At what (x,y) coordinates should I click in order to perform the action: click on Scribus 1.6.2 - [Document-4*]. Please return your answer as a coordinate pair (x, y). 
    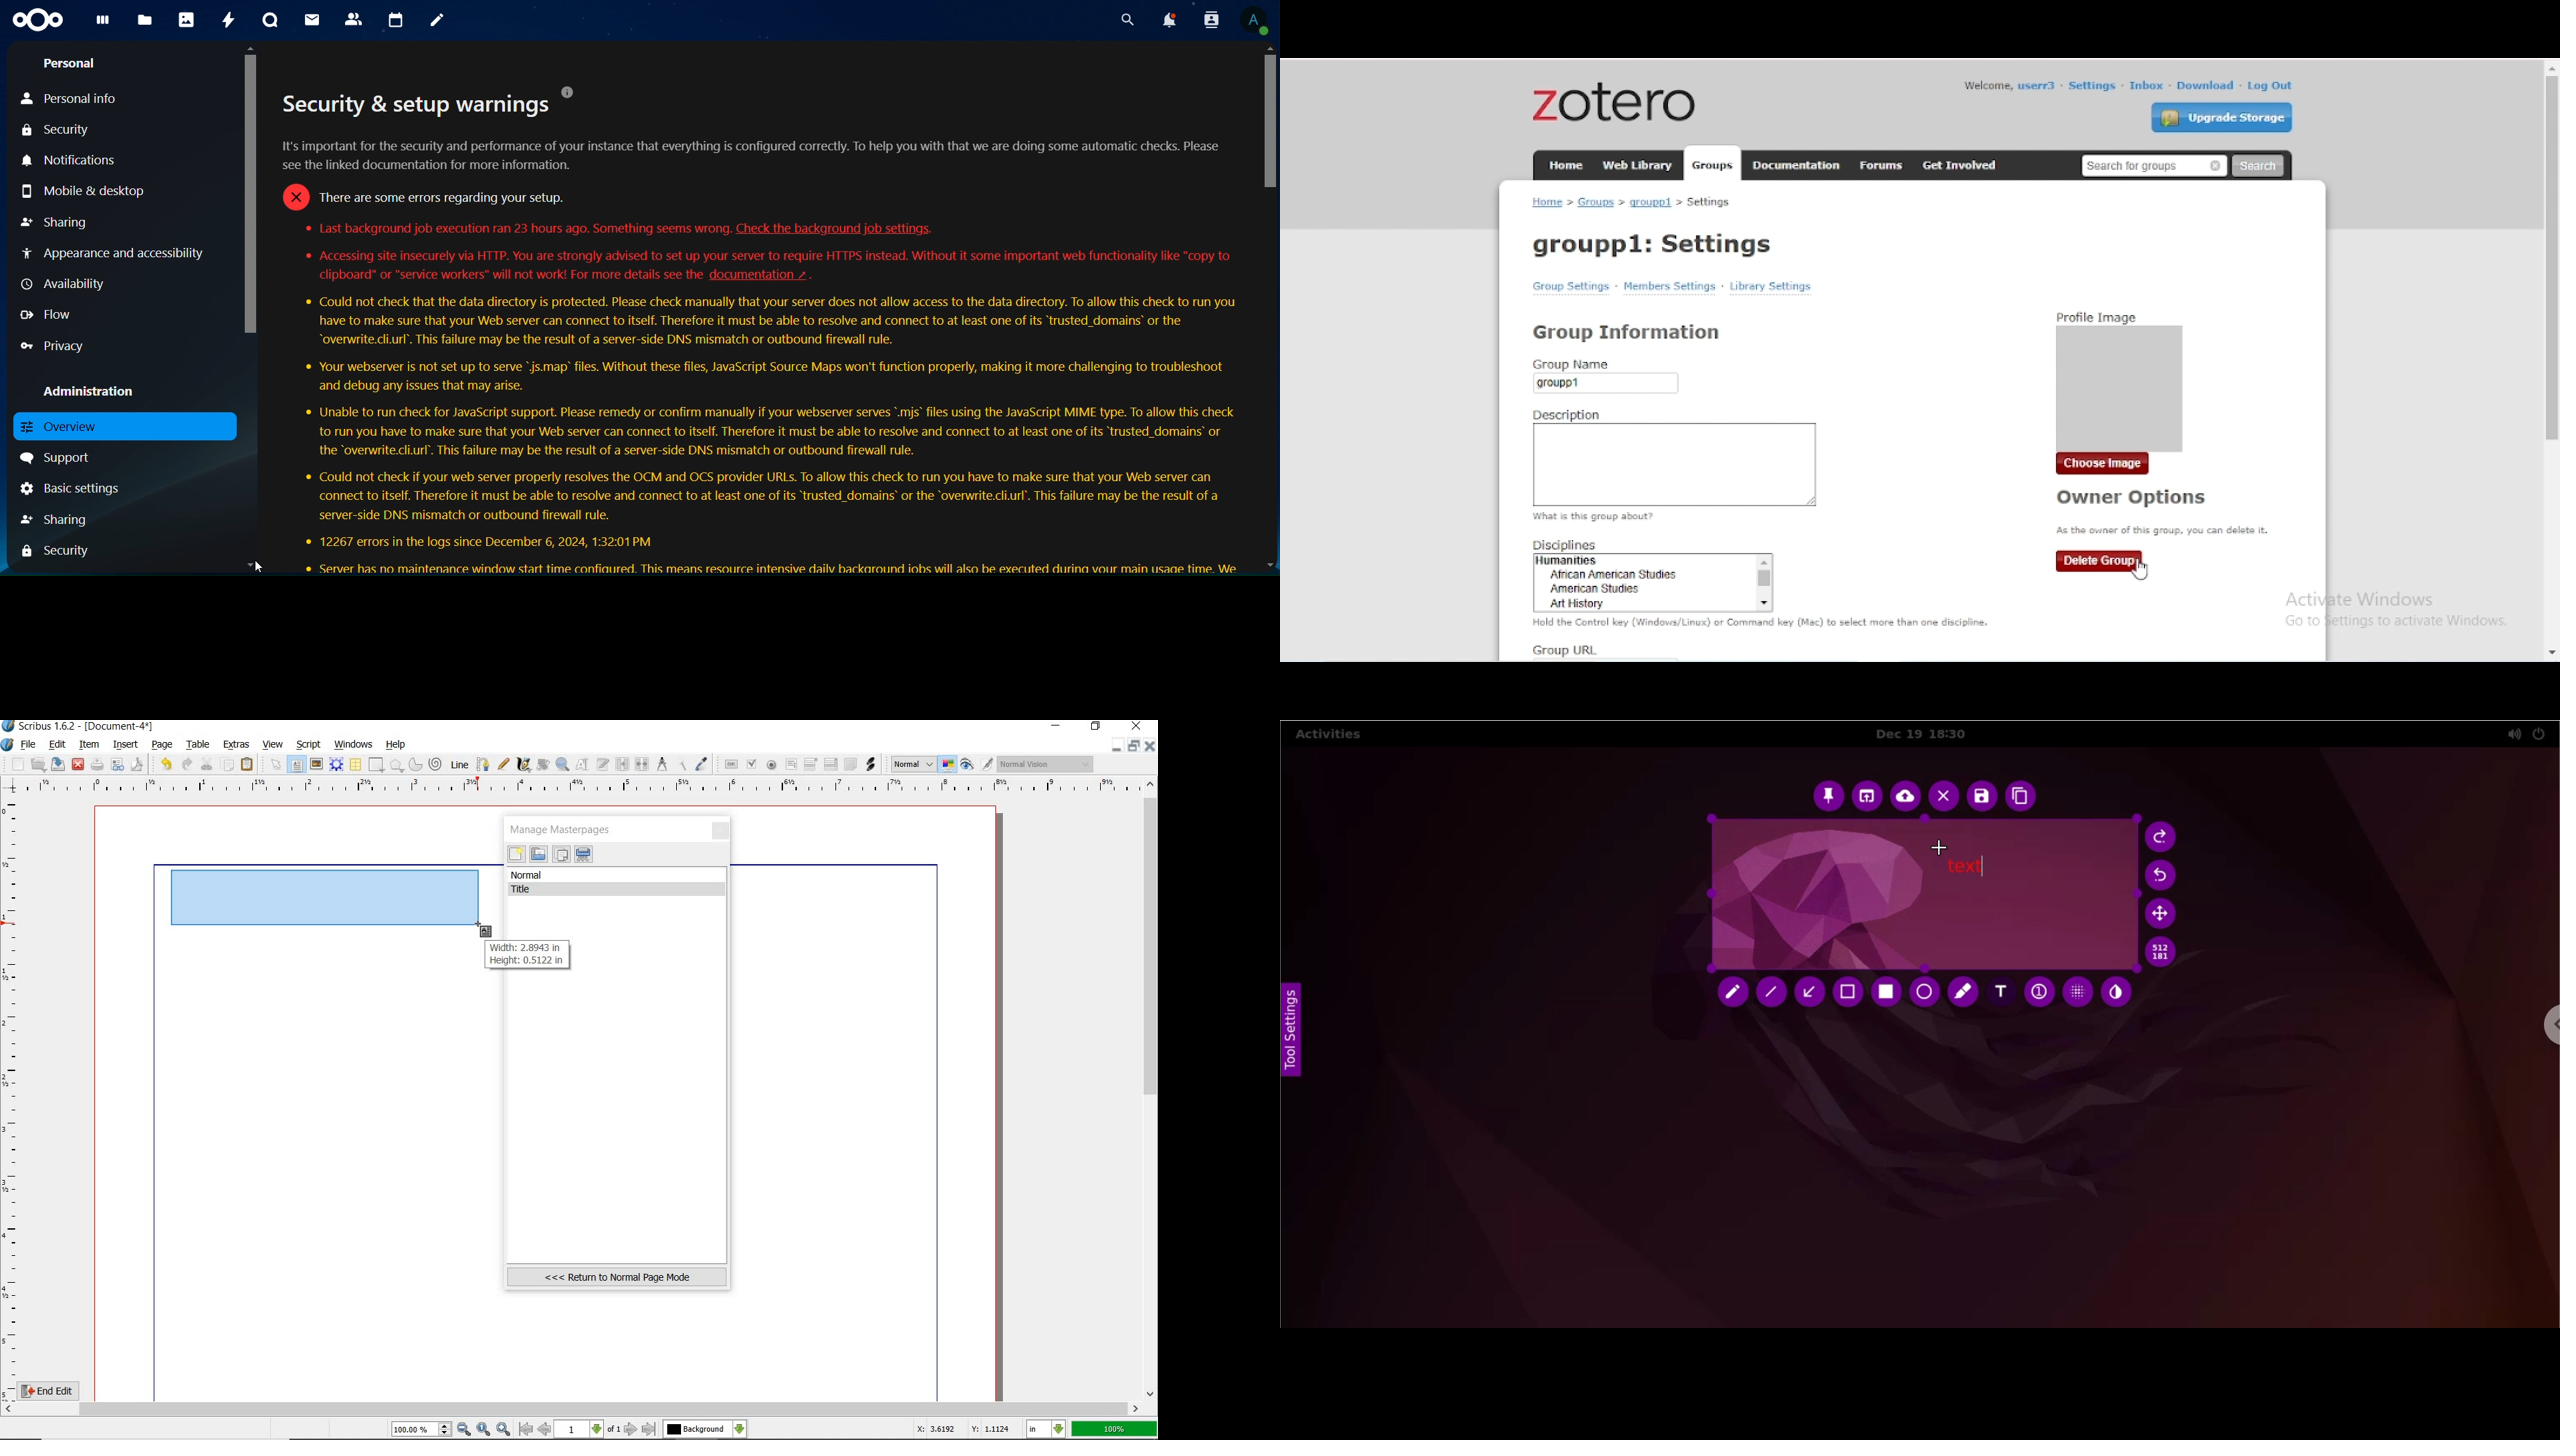
    Looking at the image, I should click on (79, 727).